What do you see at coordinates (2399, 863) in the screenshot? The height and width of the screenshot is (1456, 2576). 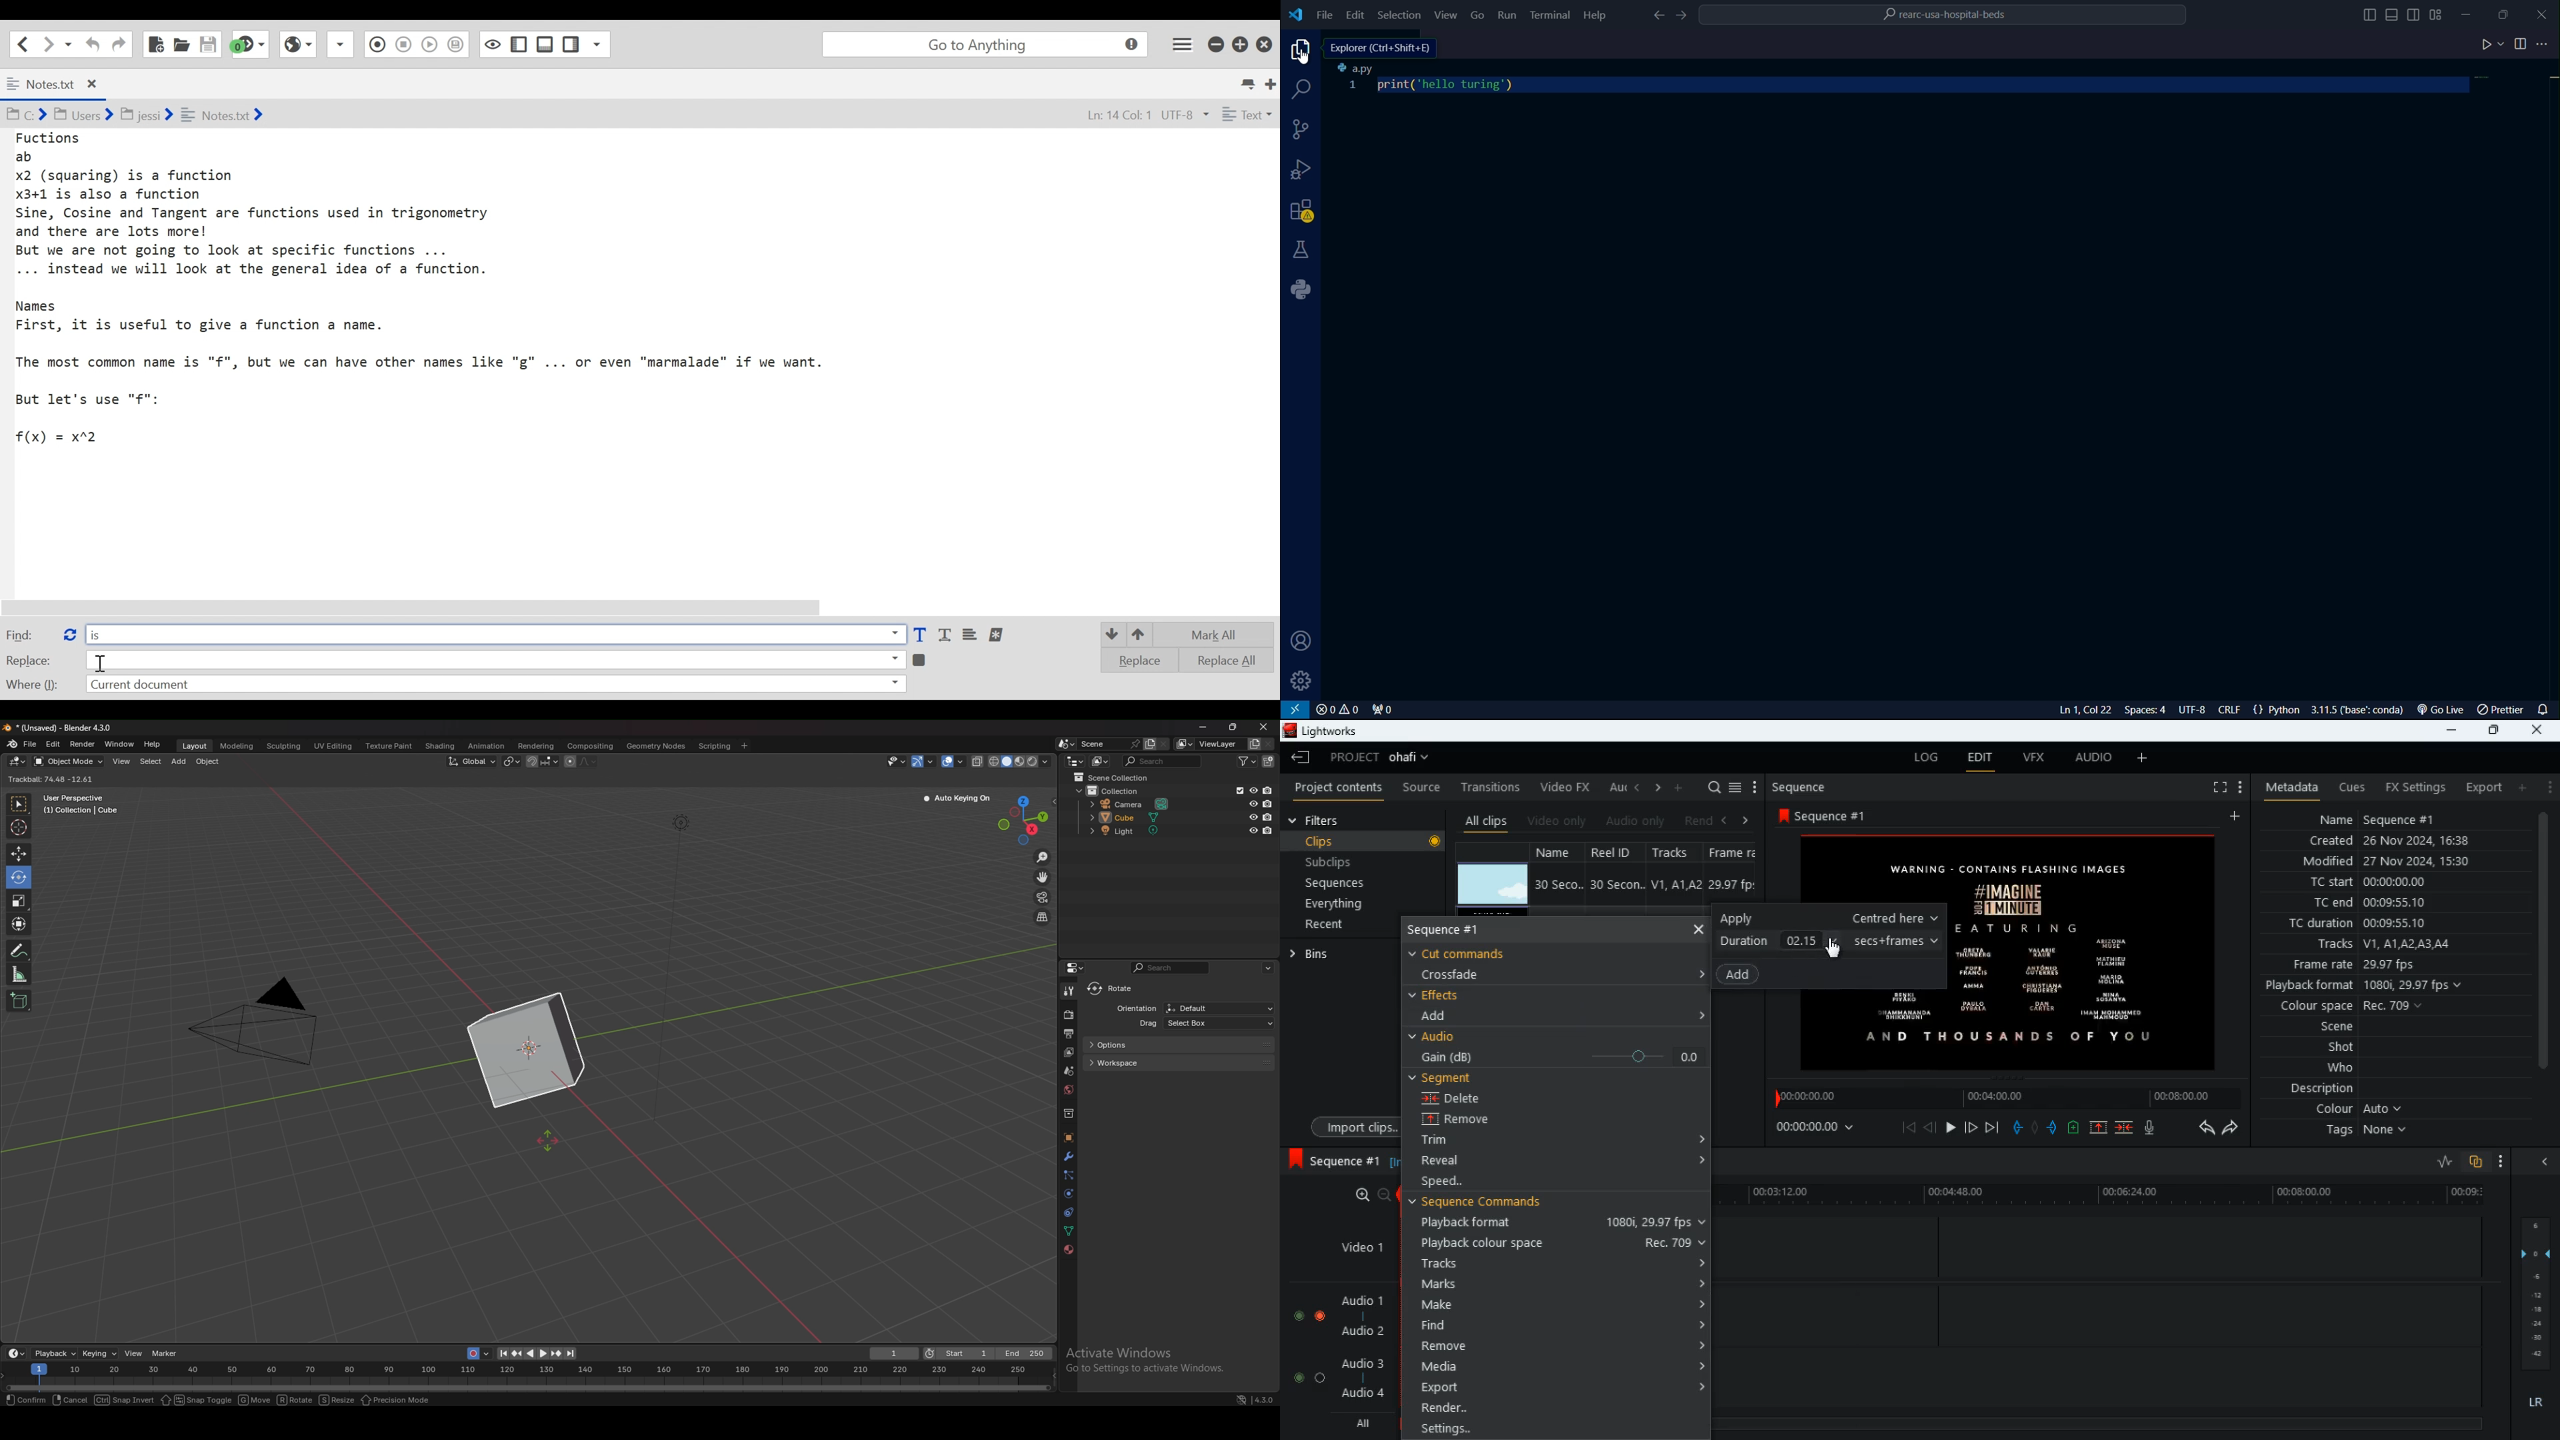 I see `modified` at bounding box center [2399, 863].